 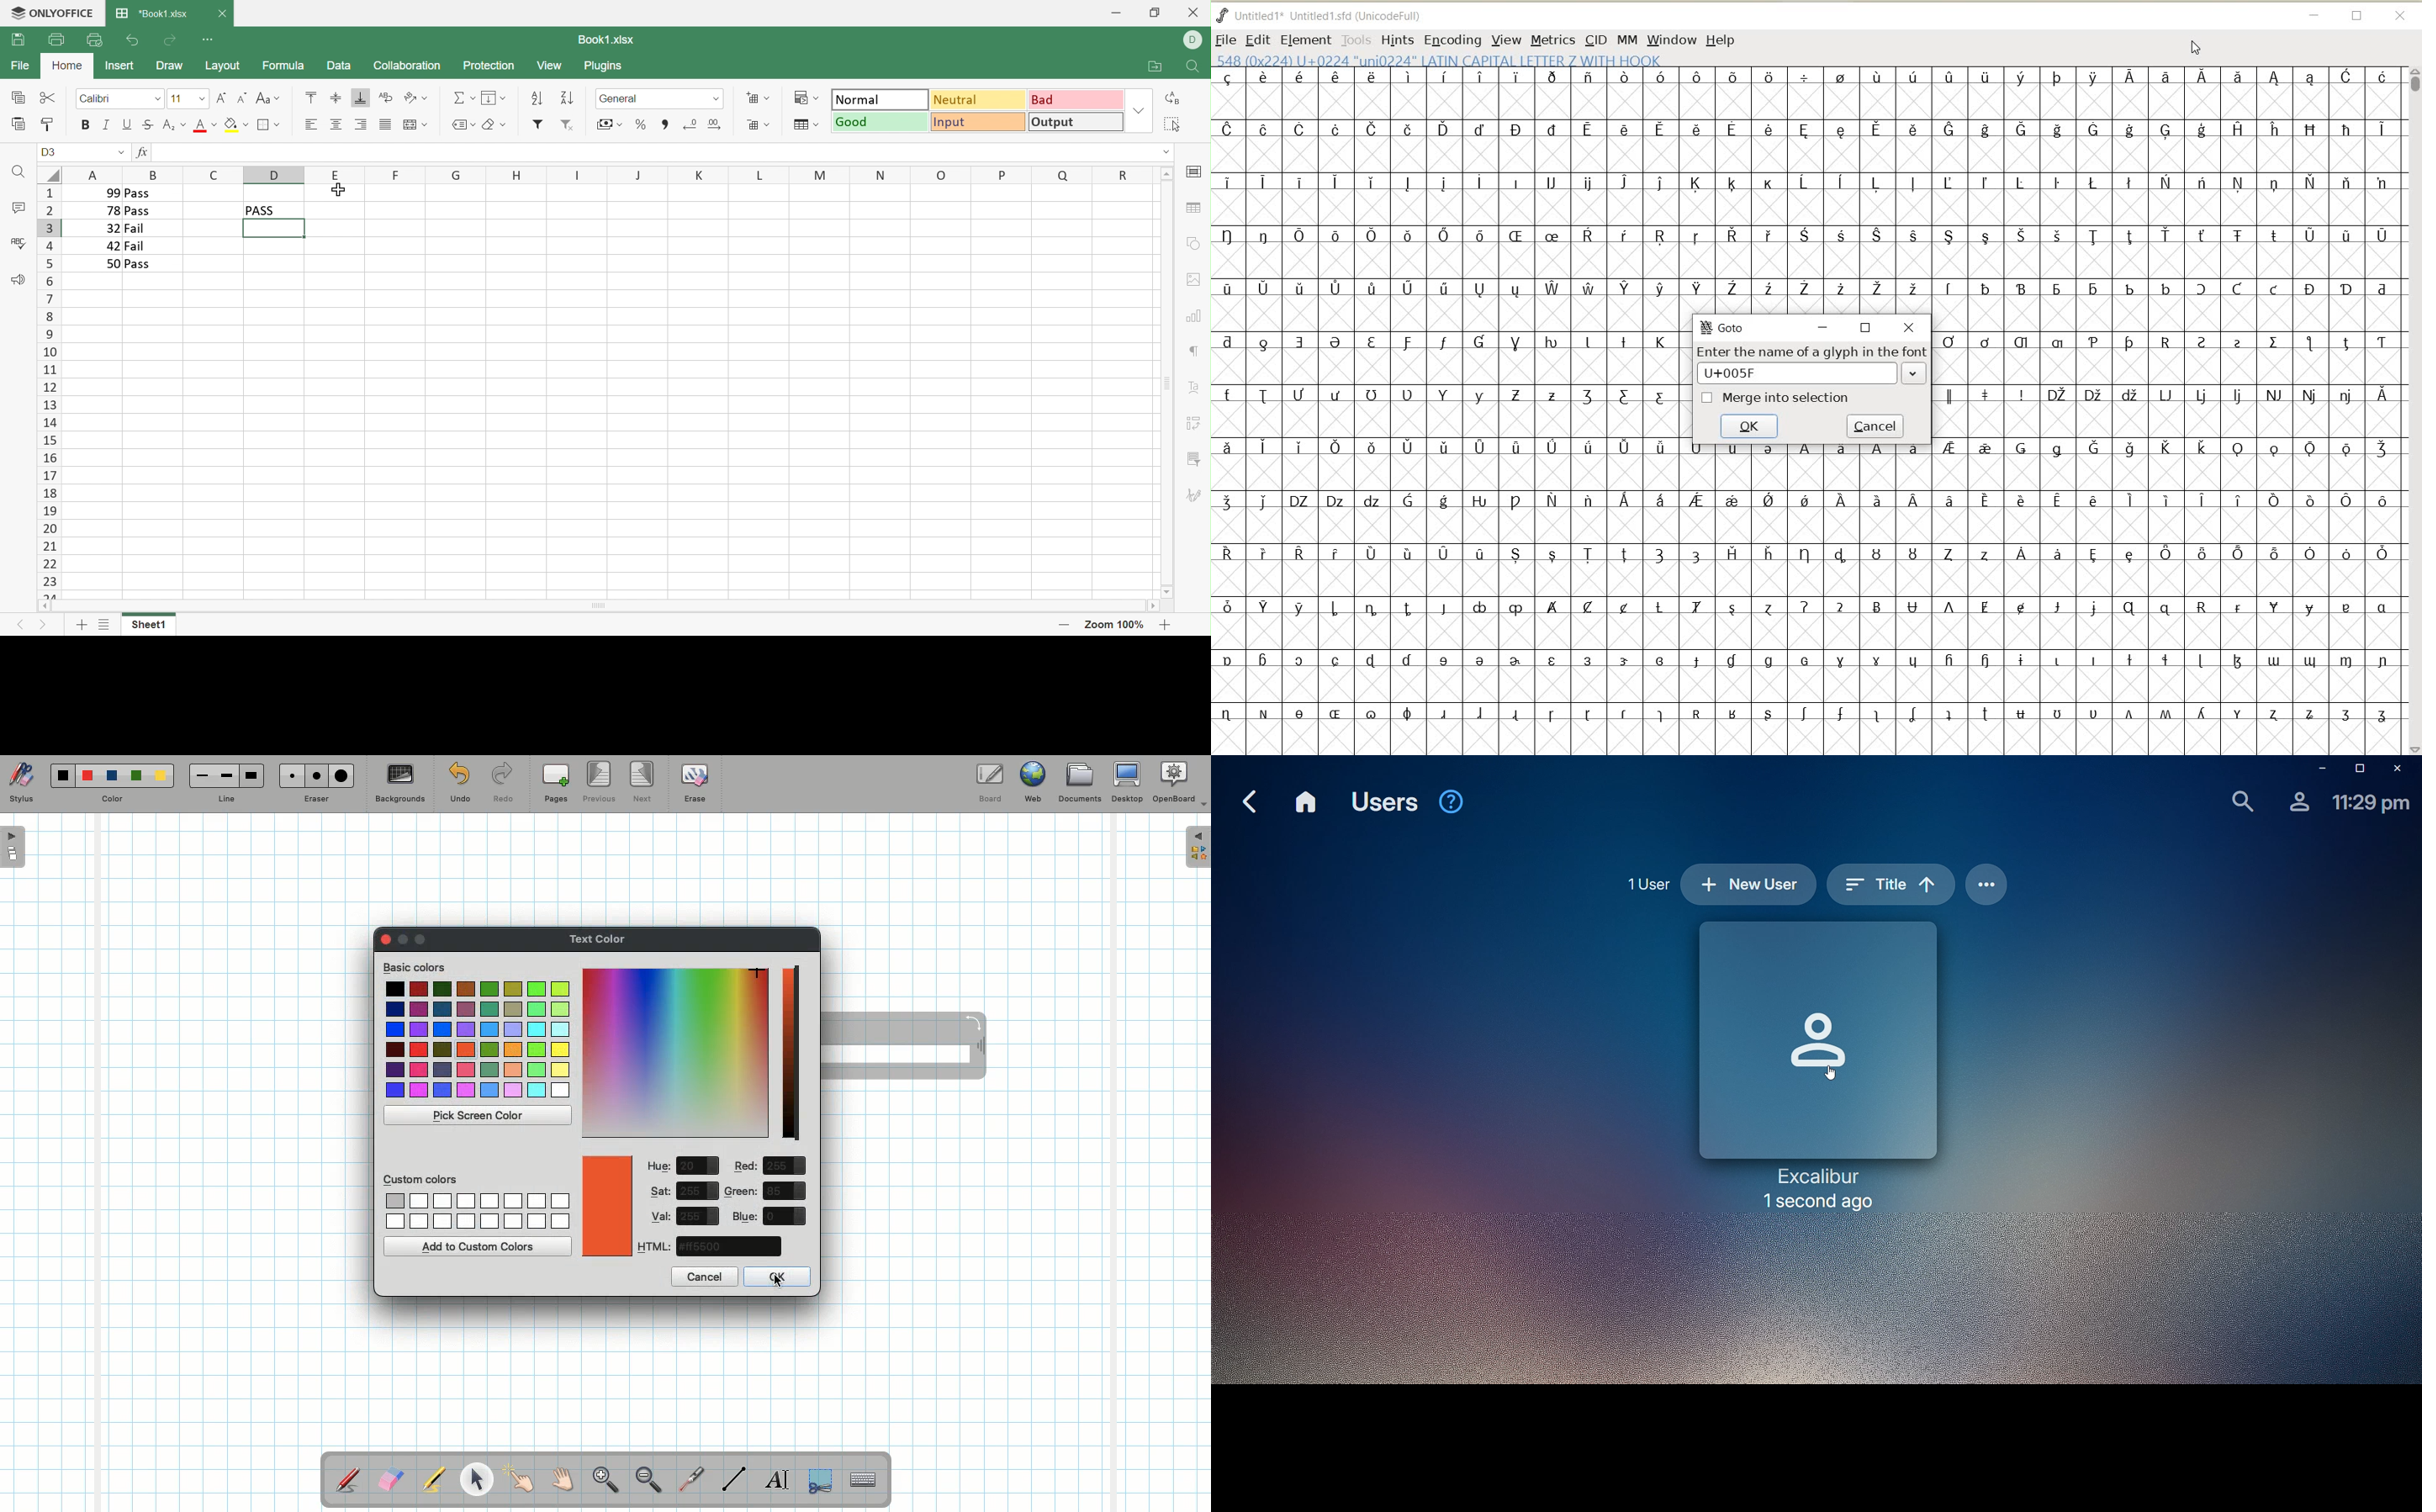 I want to click on FILE, so click(x=1226, y=40).